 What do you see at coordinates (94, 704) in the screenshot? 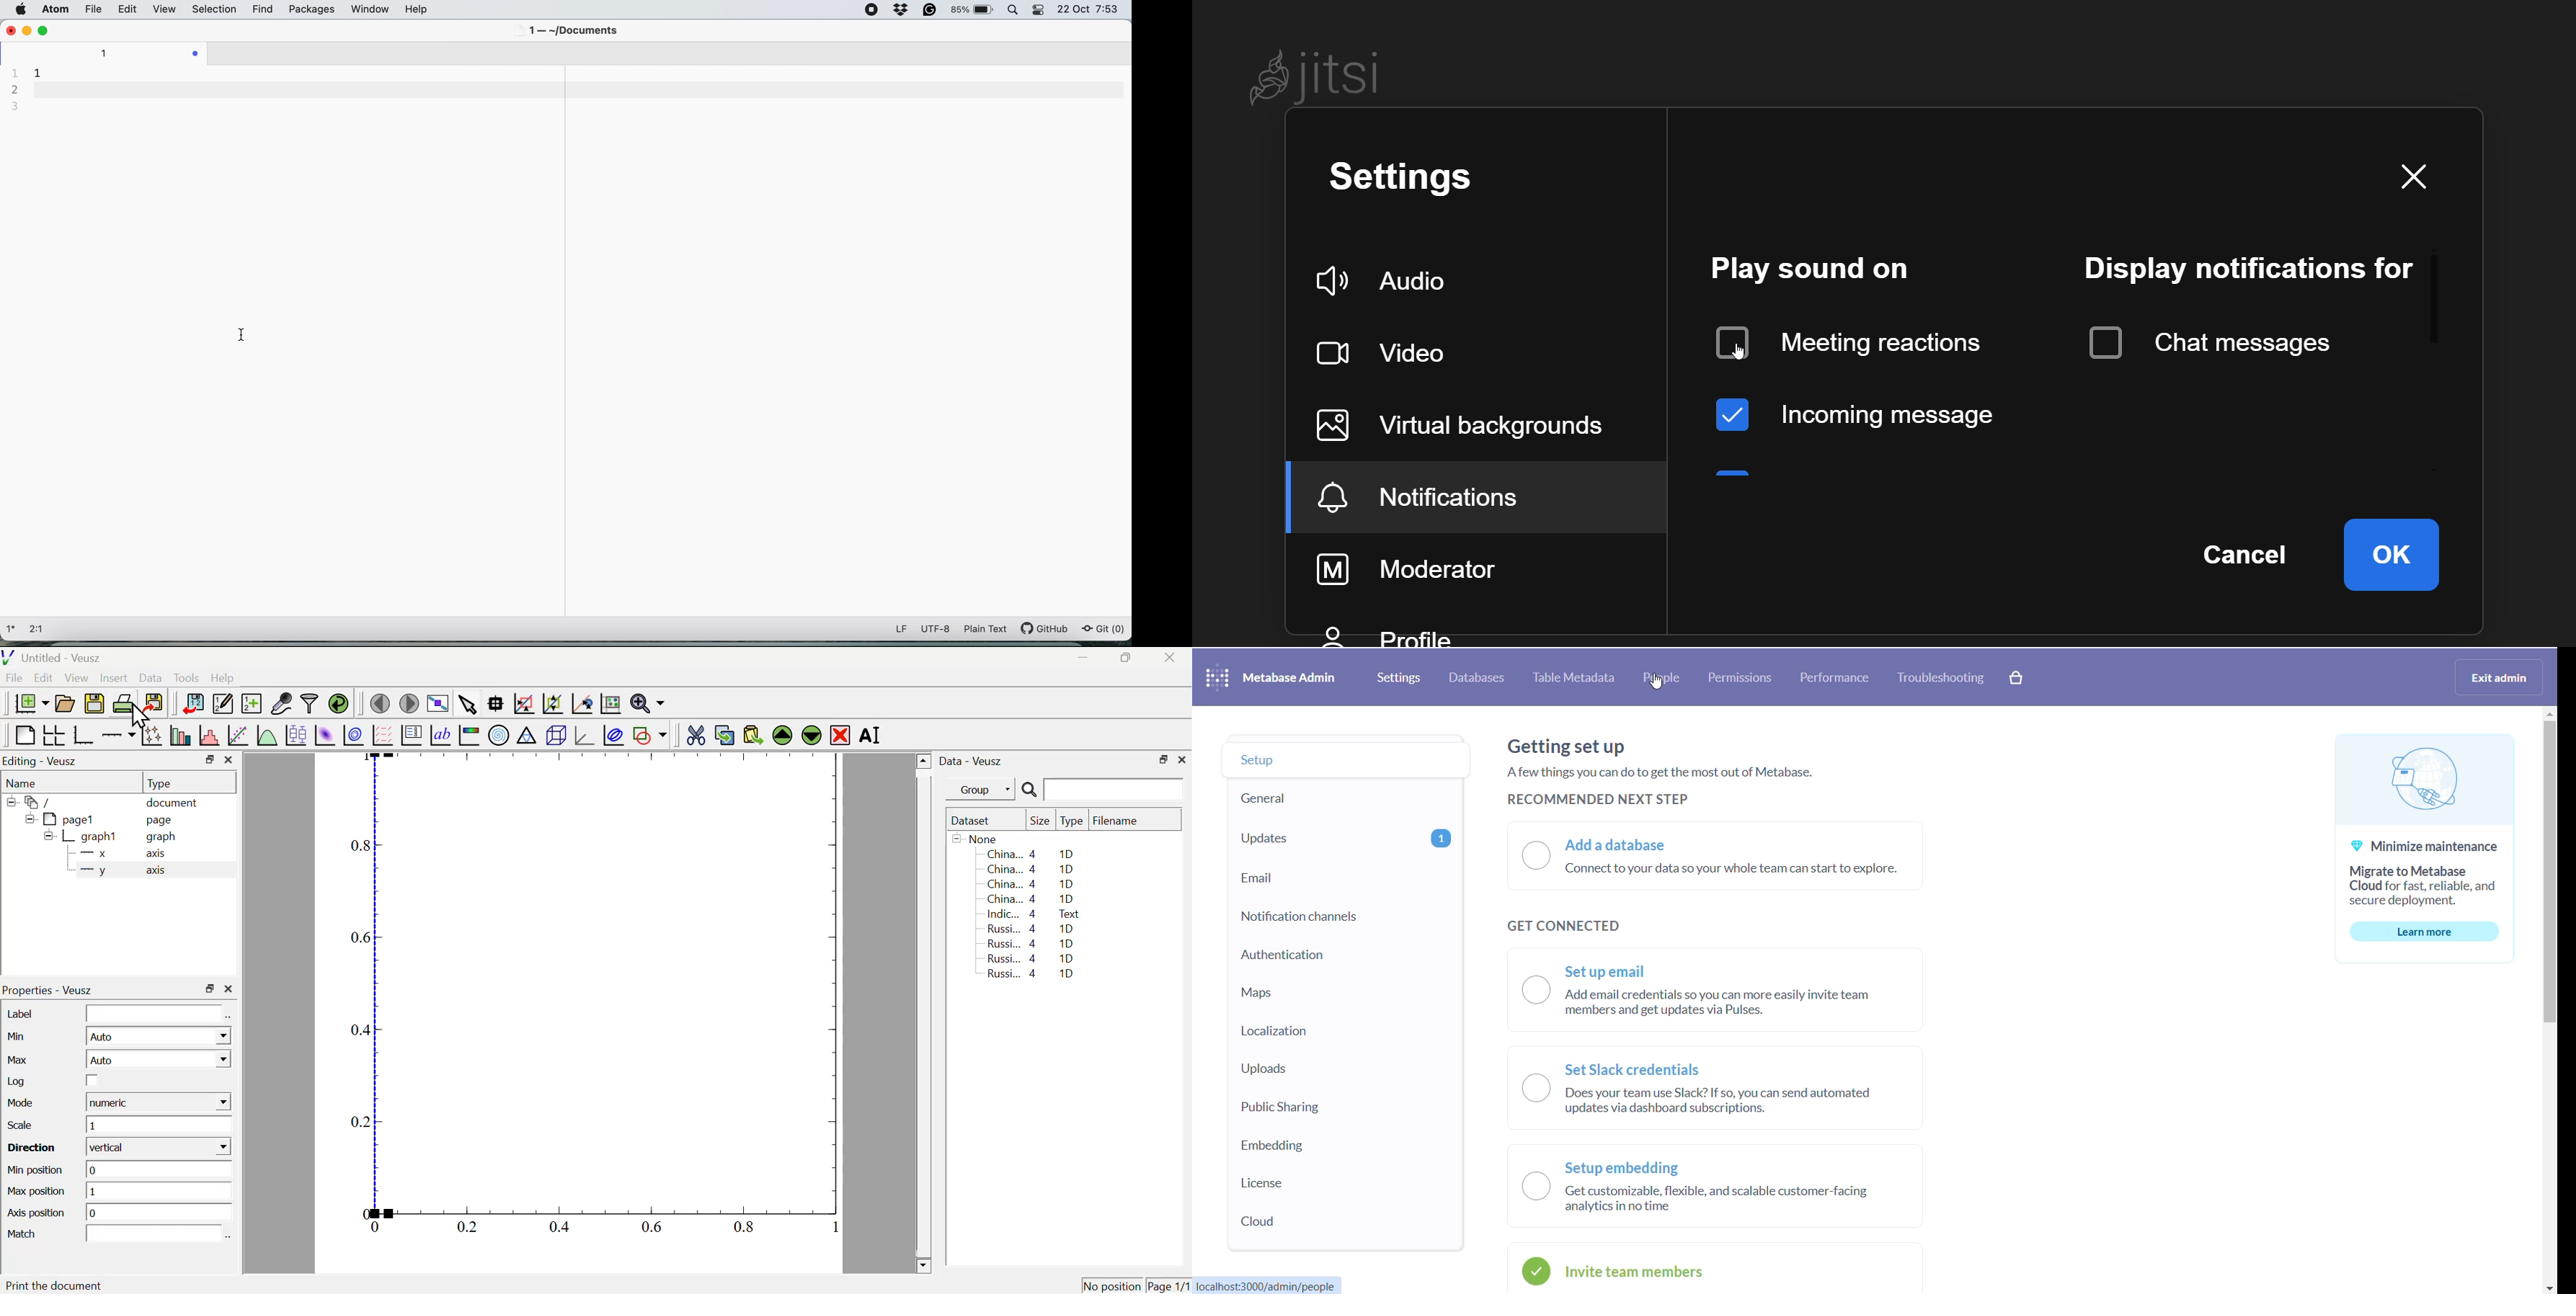
I see `Save` at bounding box center [94, 704].